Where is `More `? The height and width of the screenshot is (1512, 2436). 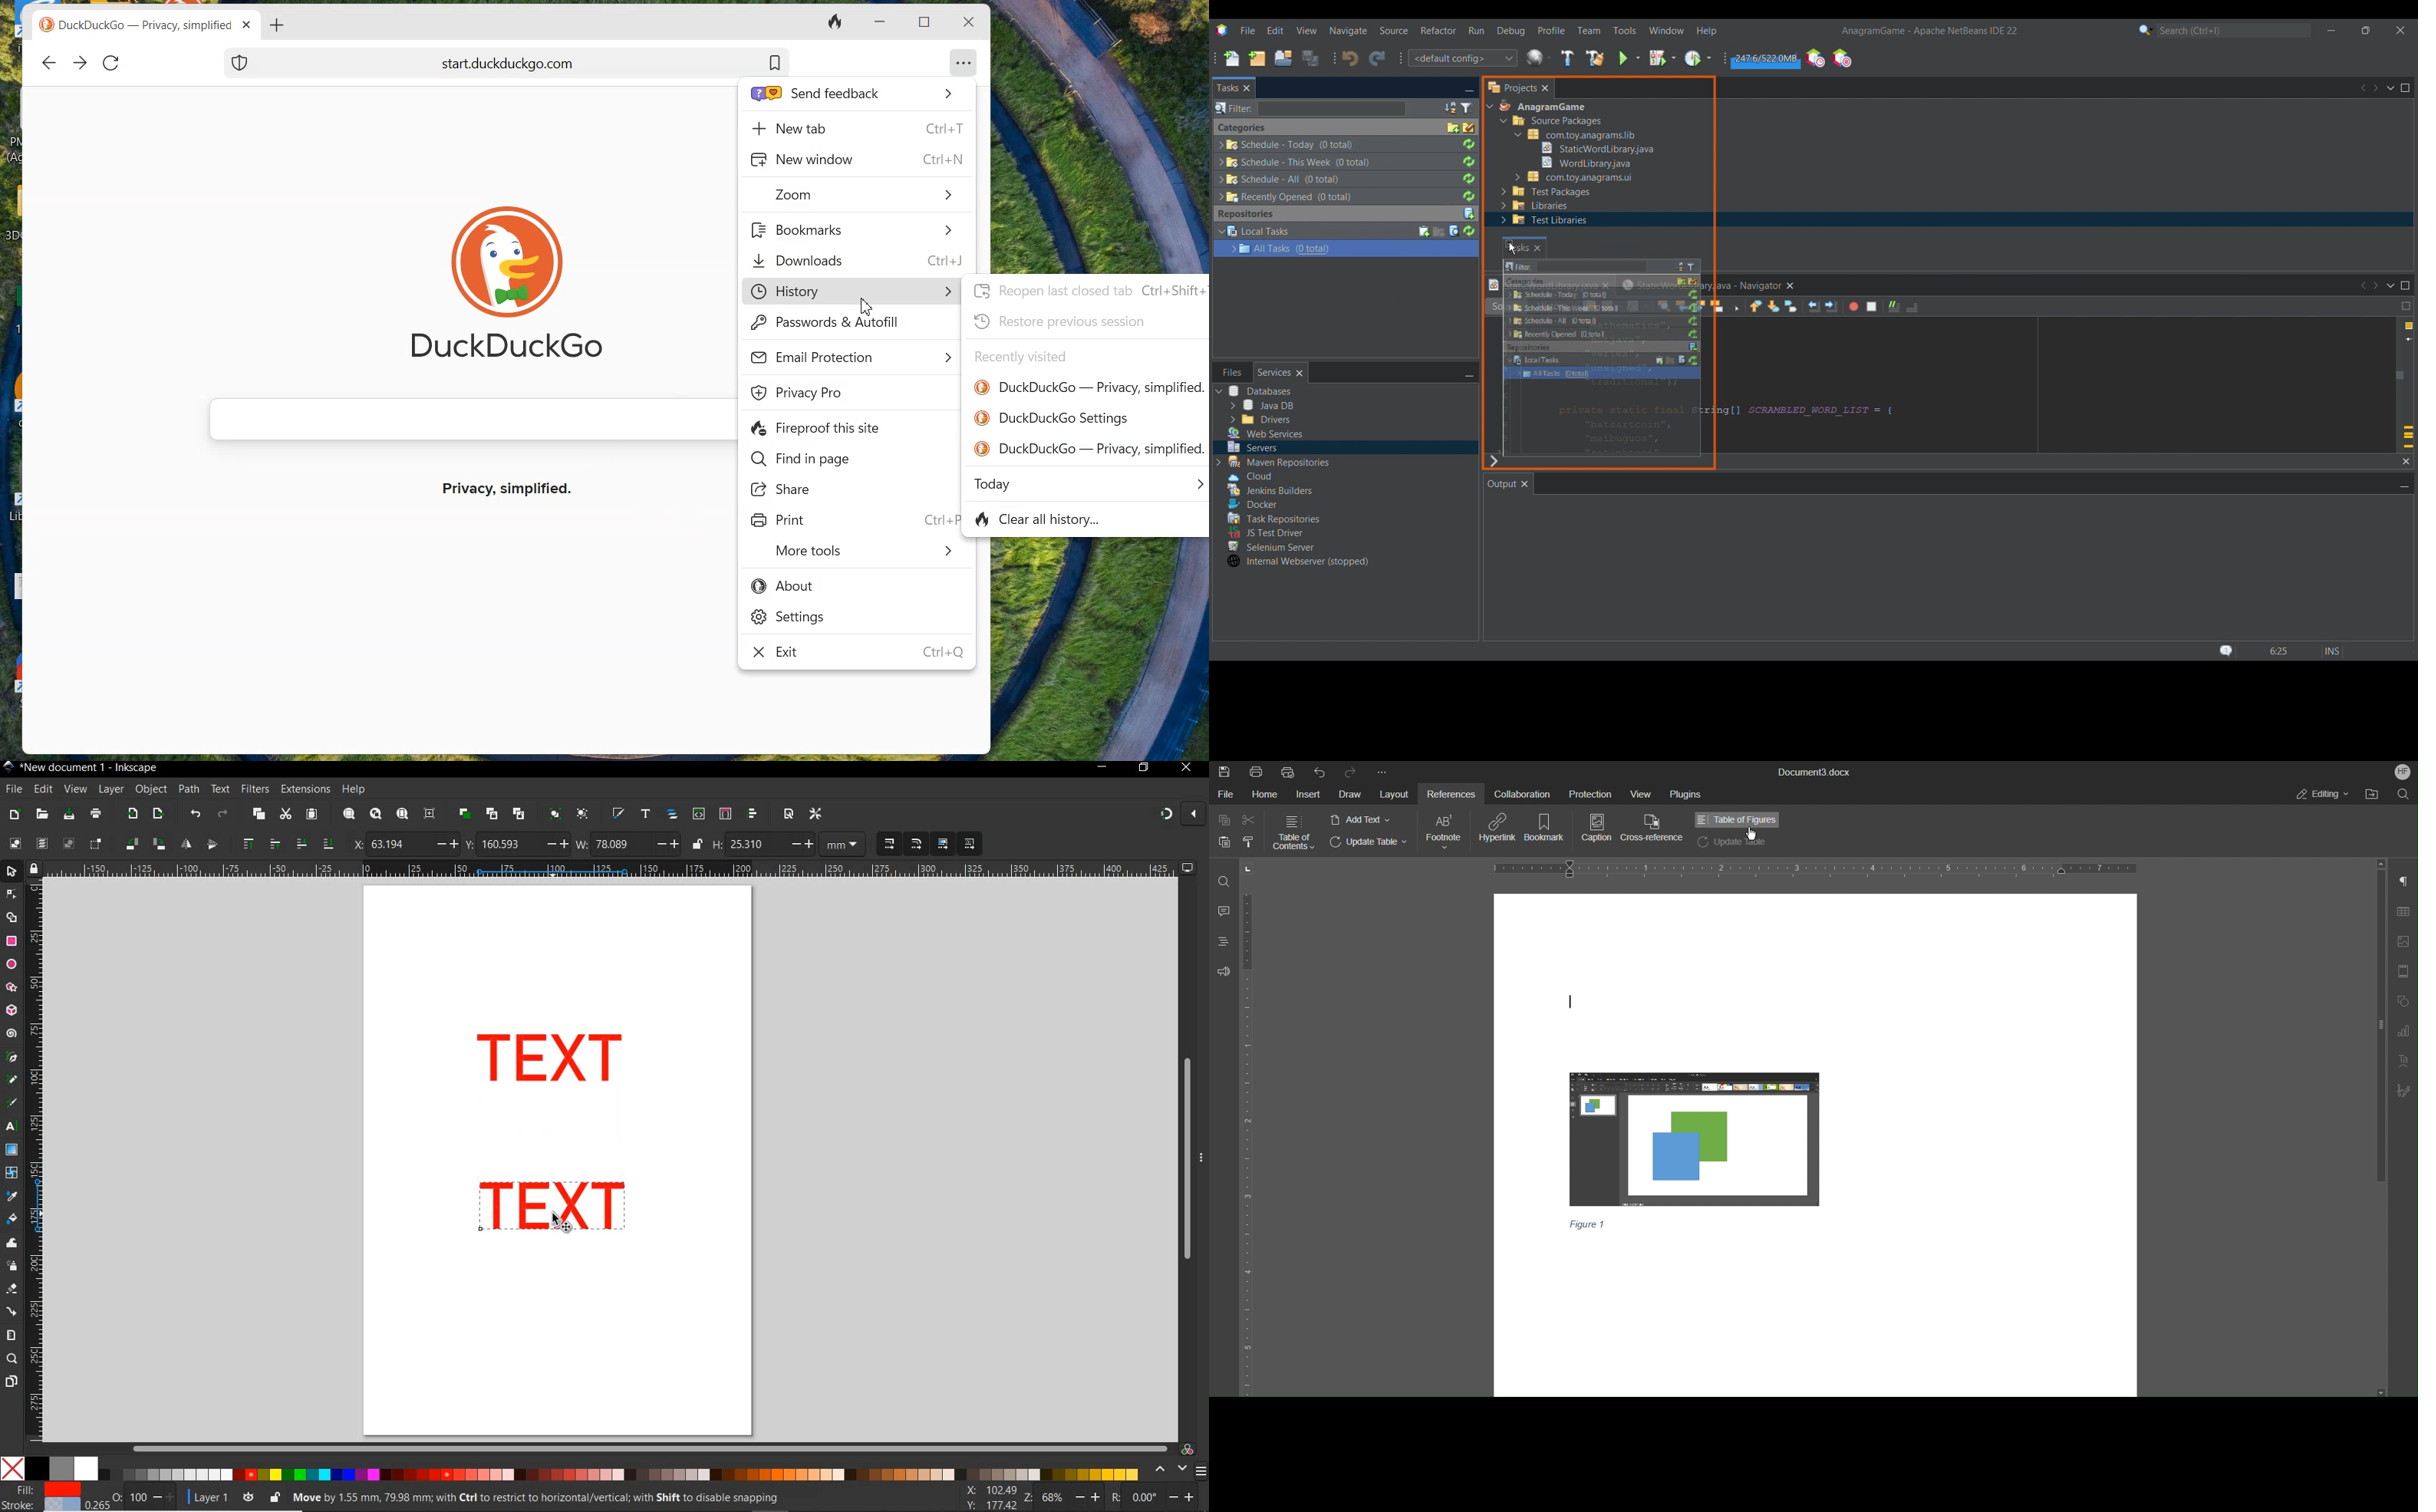 More  is located at coordinates (1201, 1163).